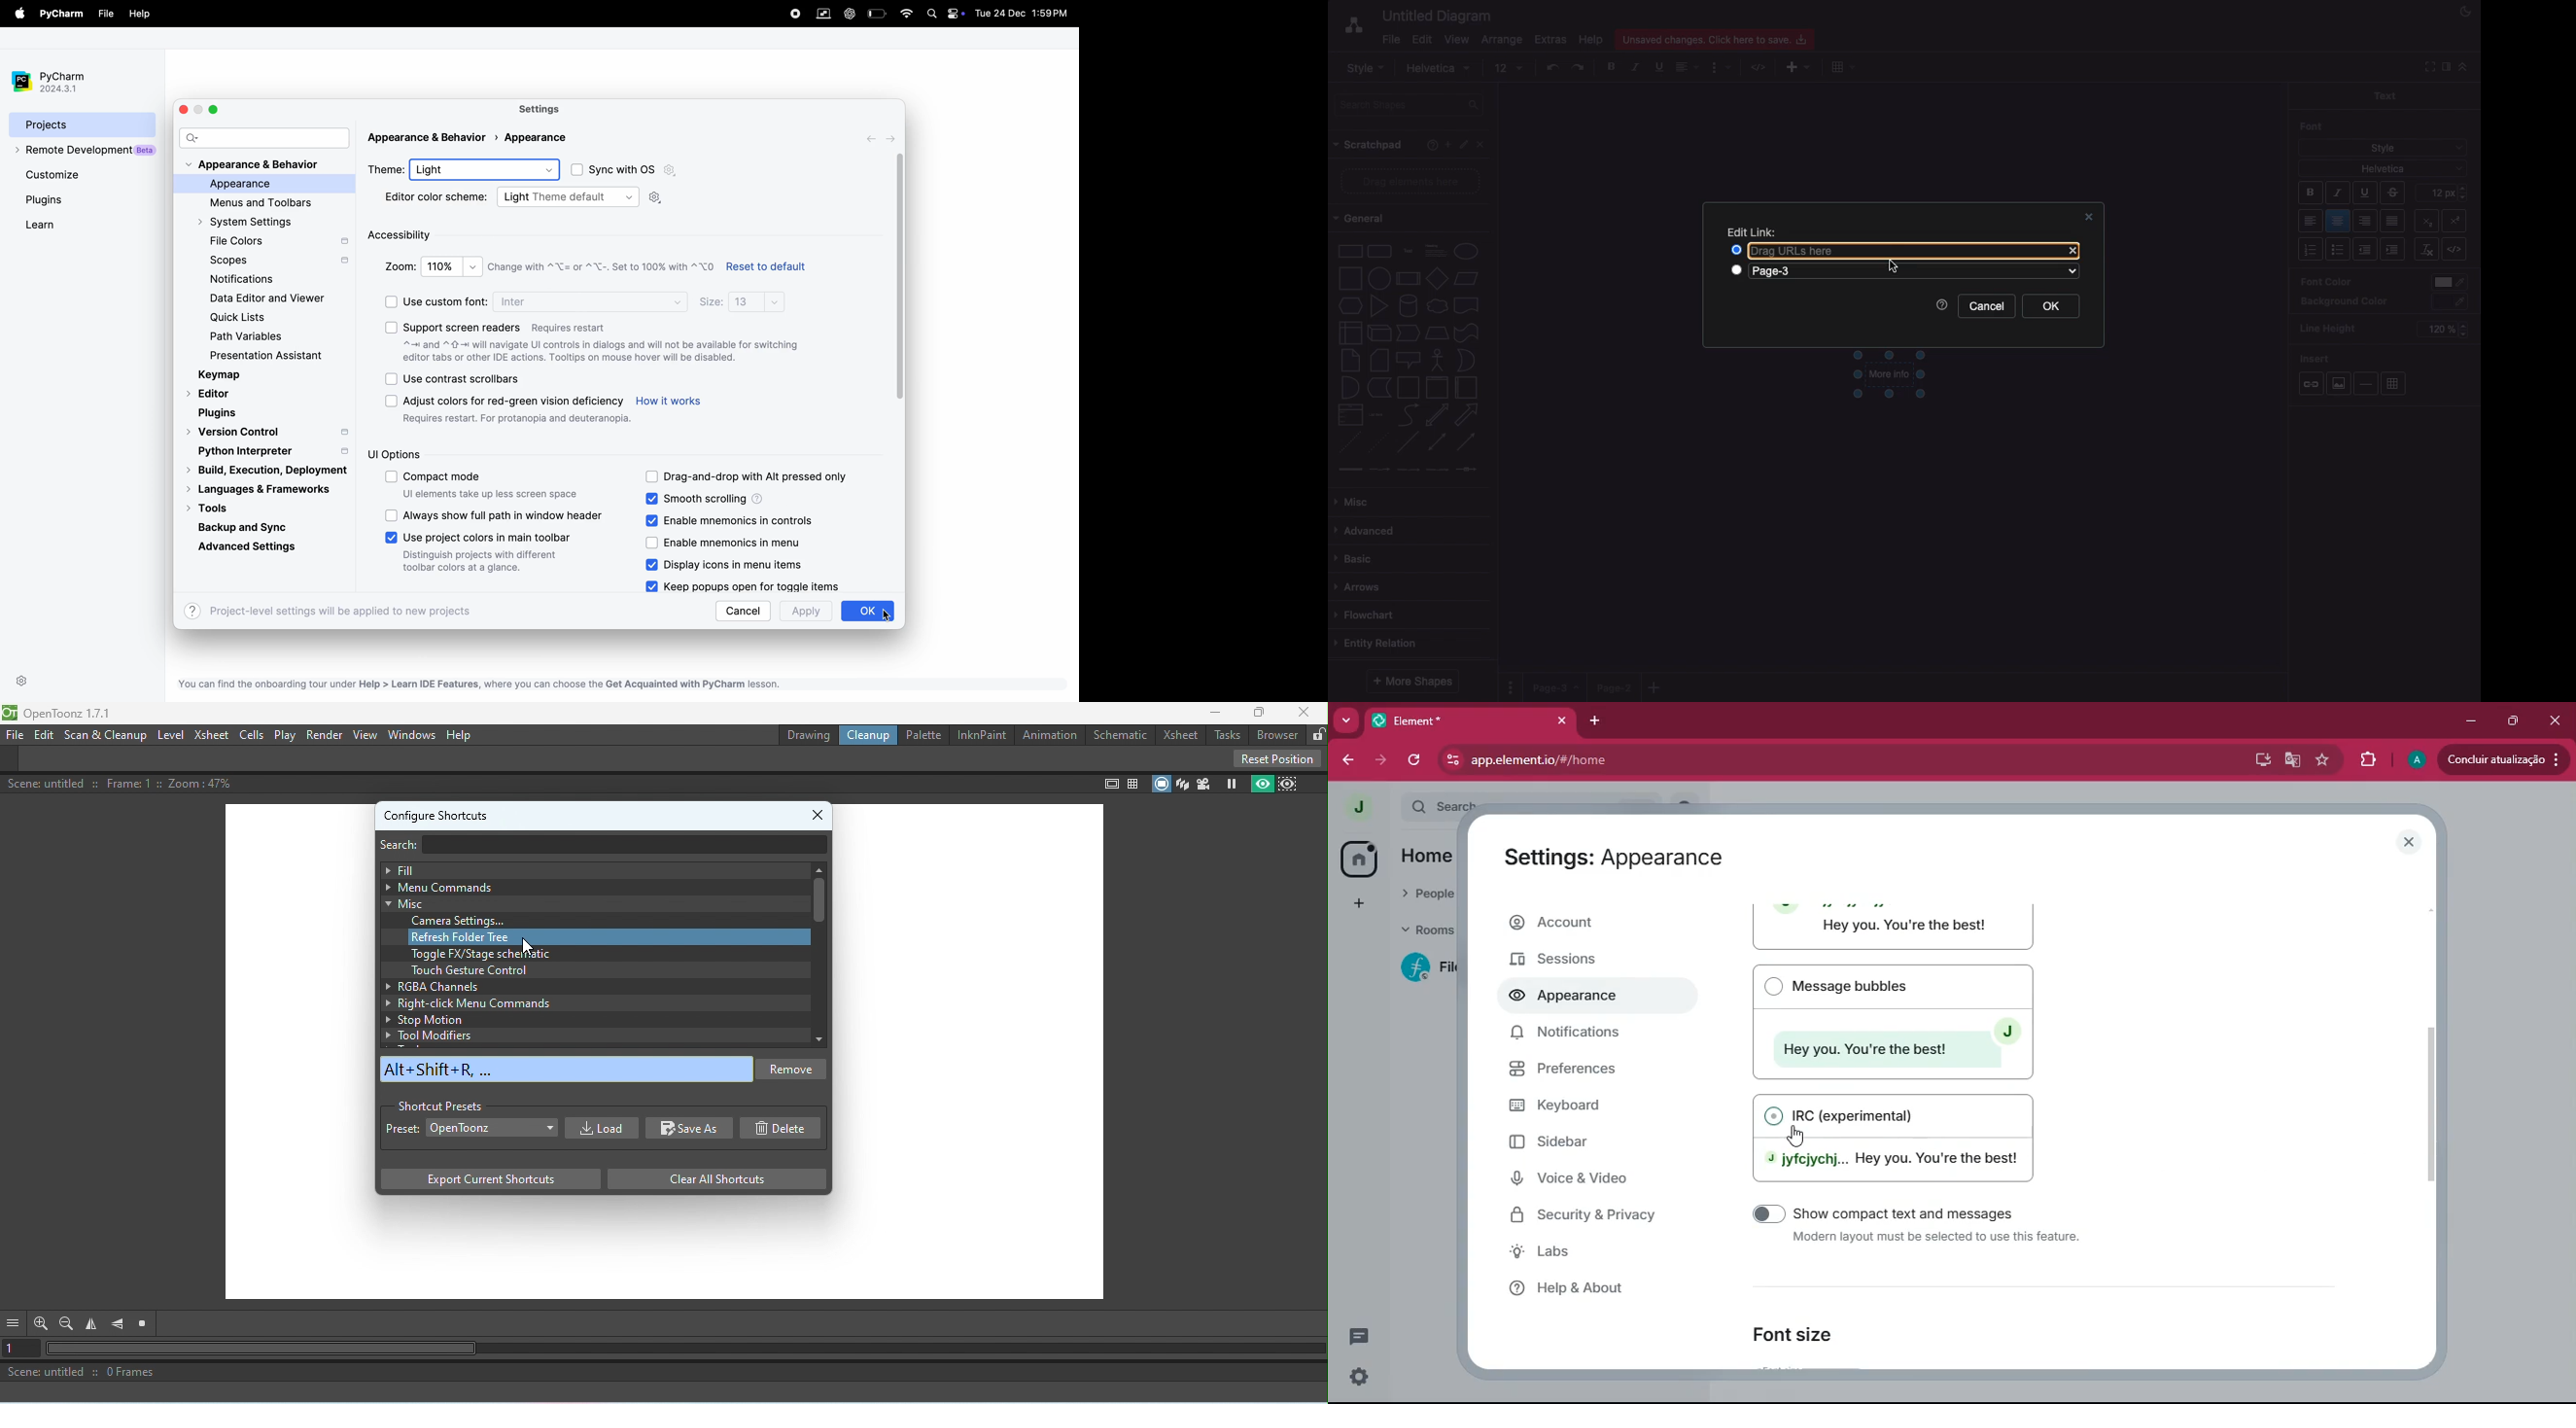  I want to click on circle, so click(1379, 278).